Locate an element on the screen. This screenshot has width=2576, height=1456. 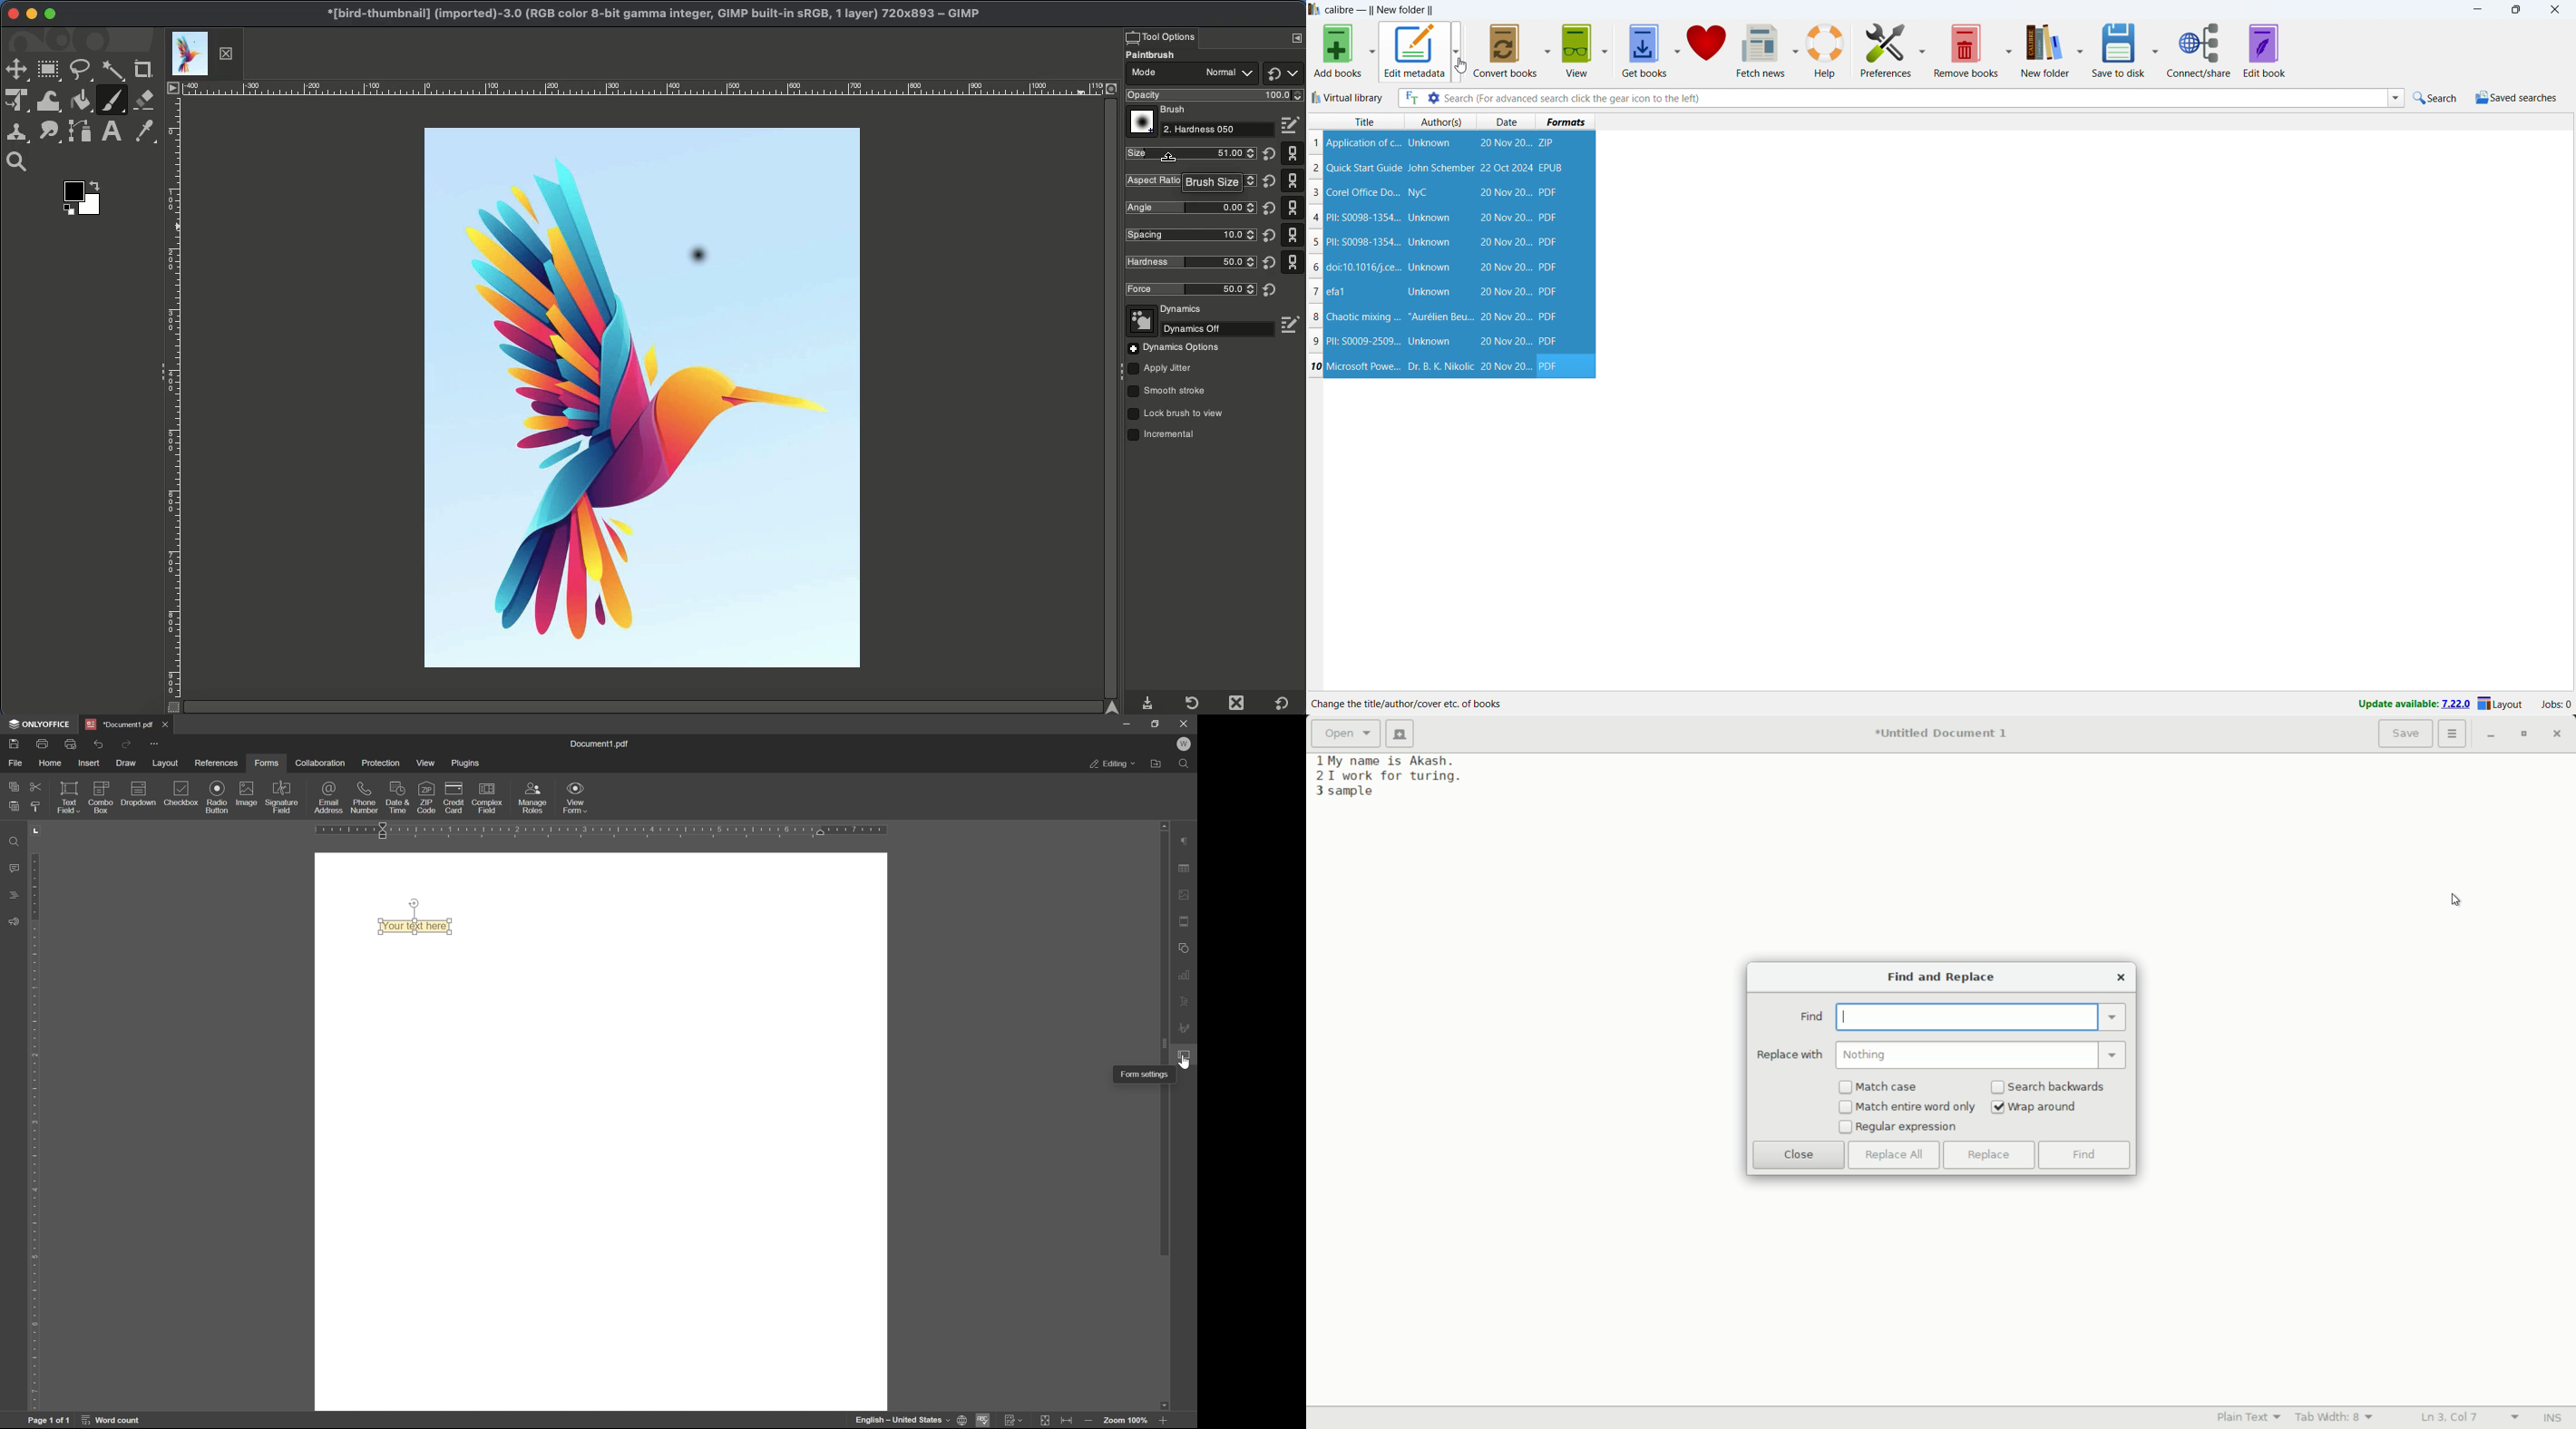
doi:10.1016/j.ce... is located at coordinates (1366, 267).